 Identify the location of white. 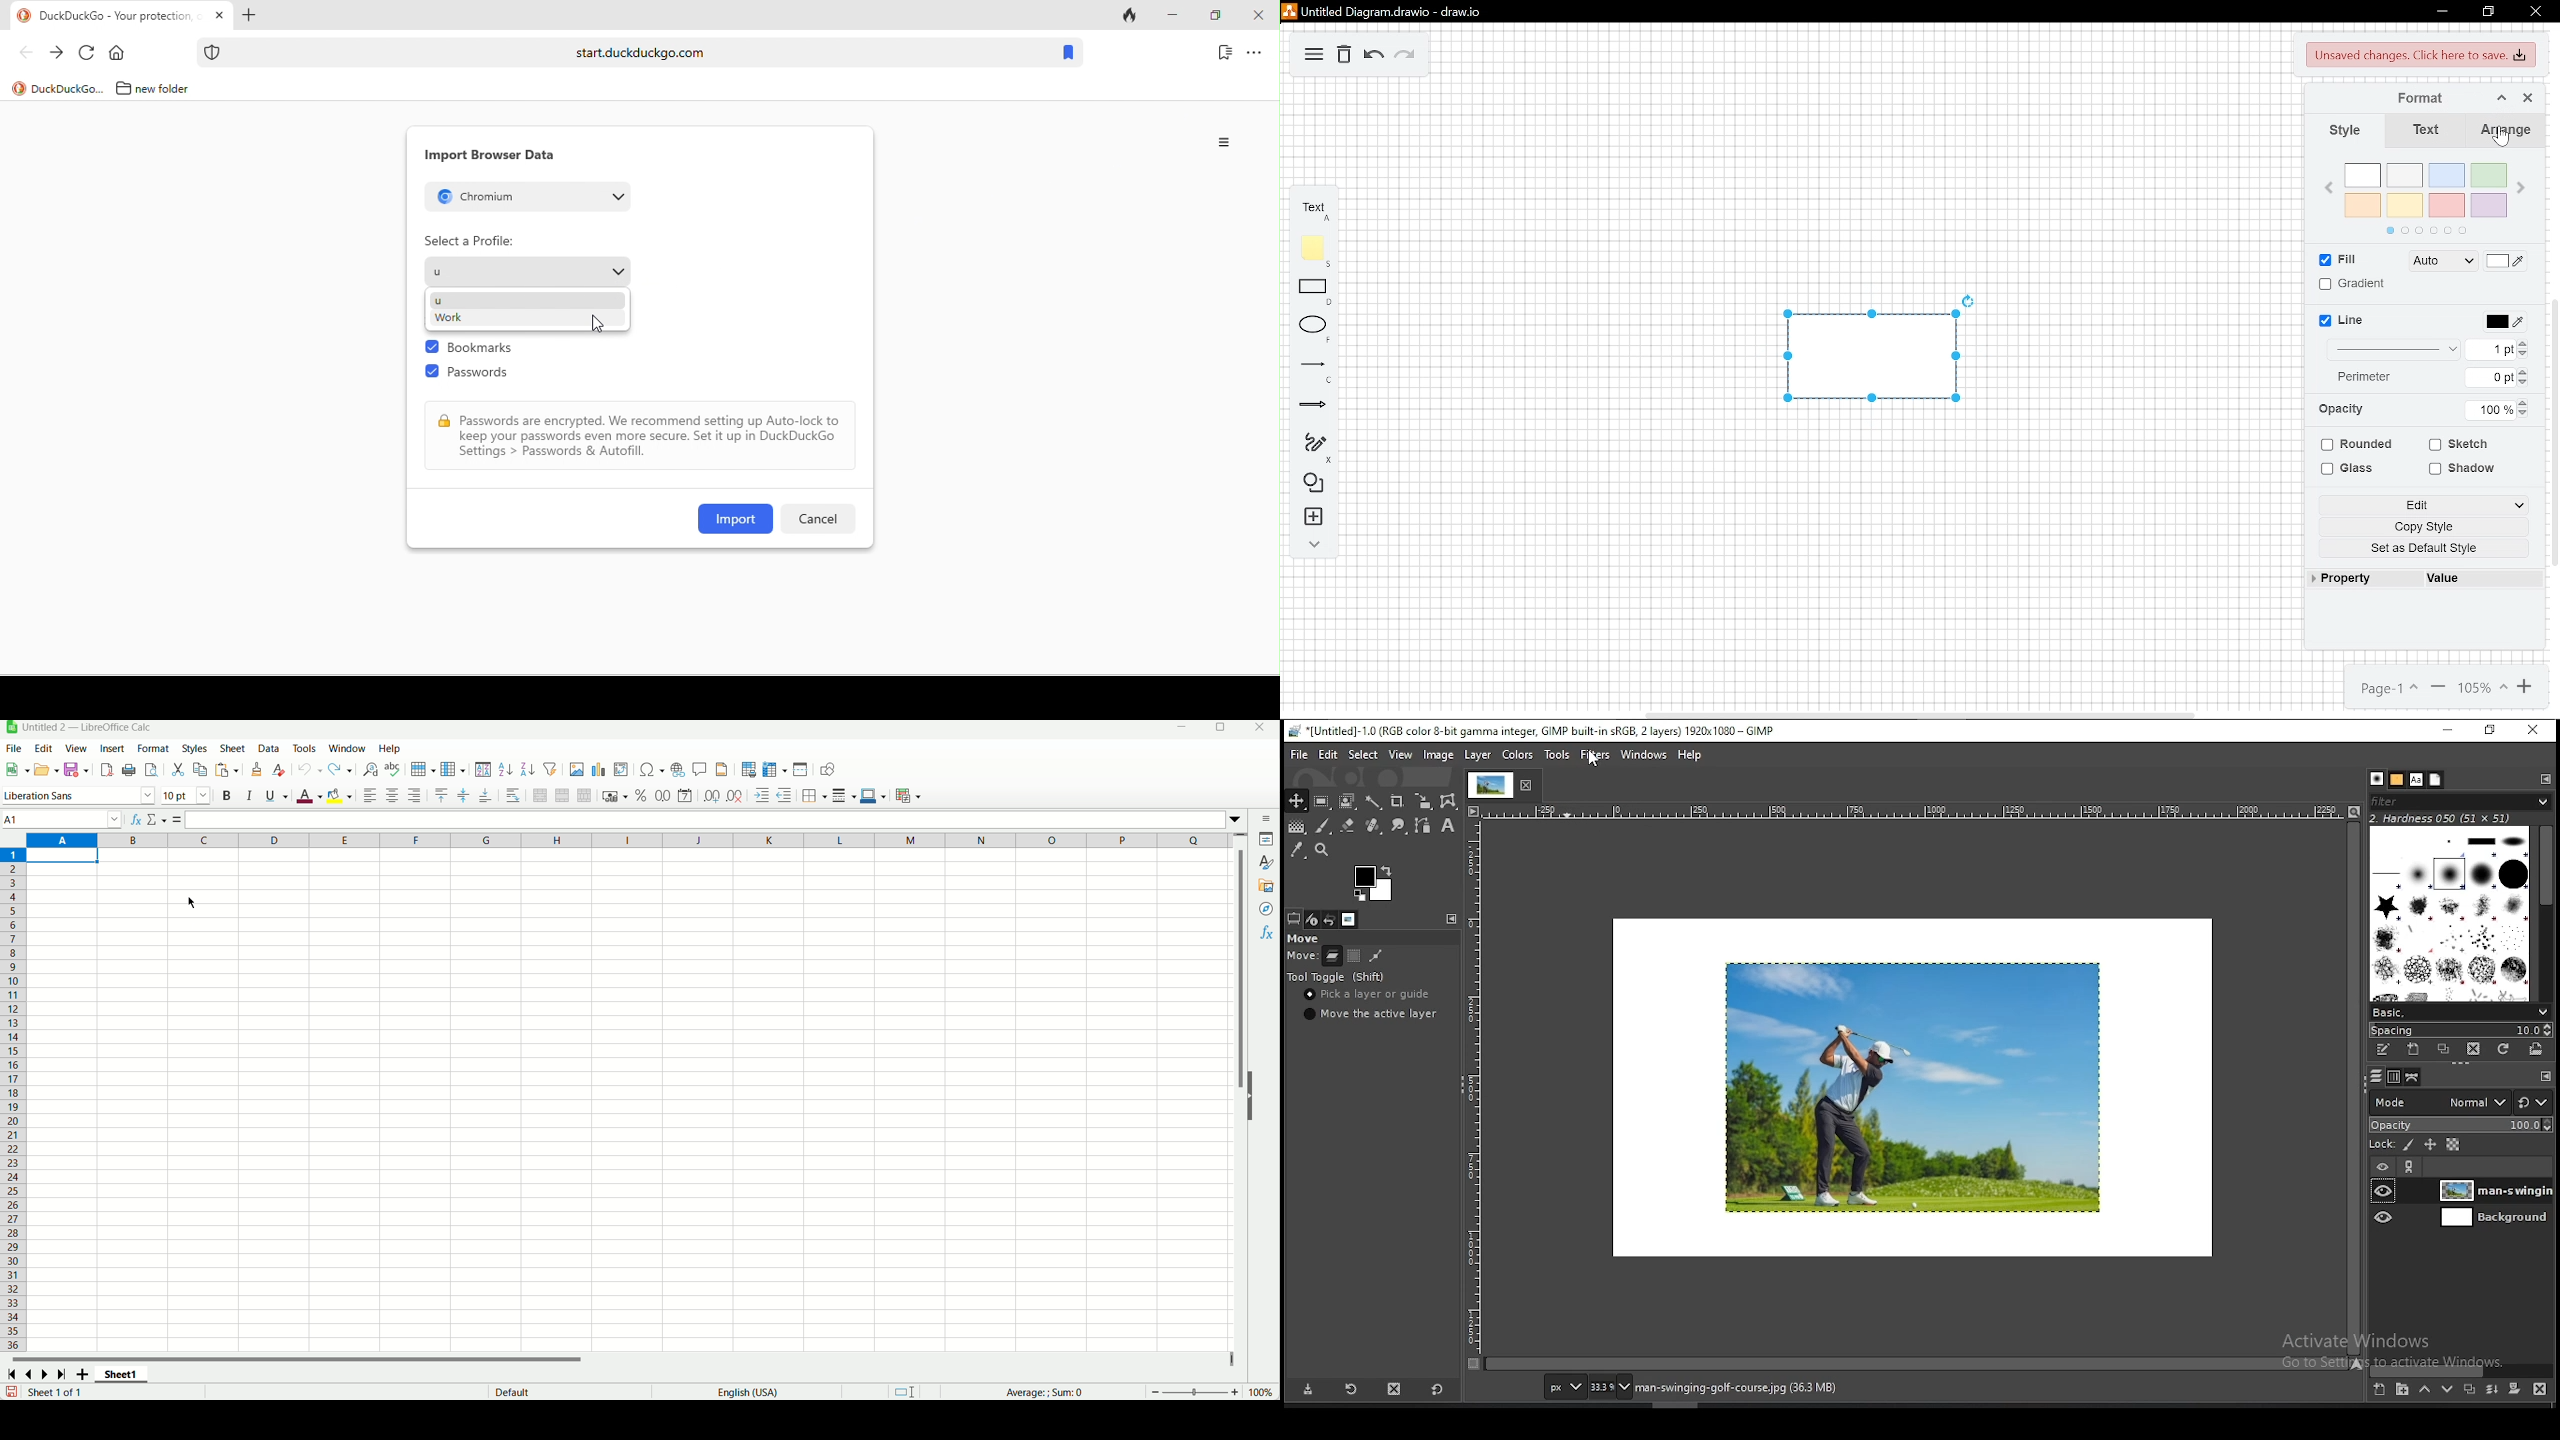
(2362, 176).